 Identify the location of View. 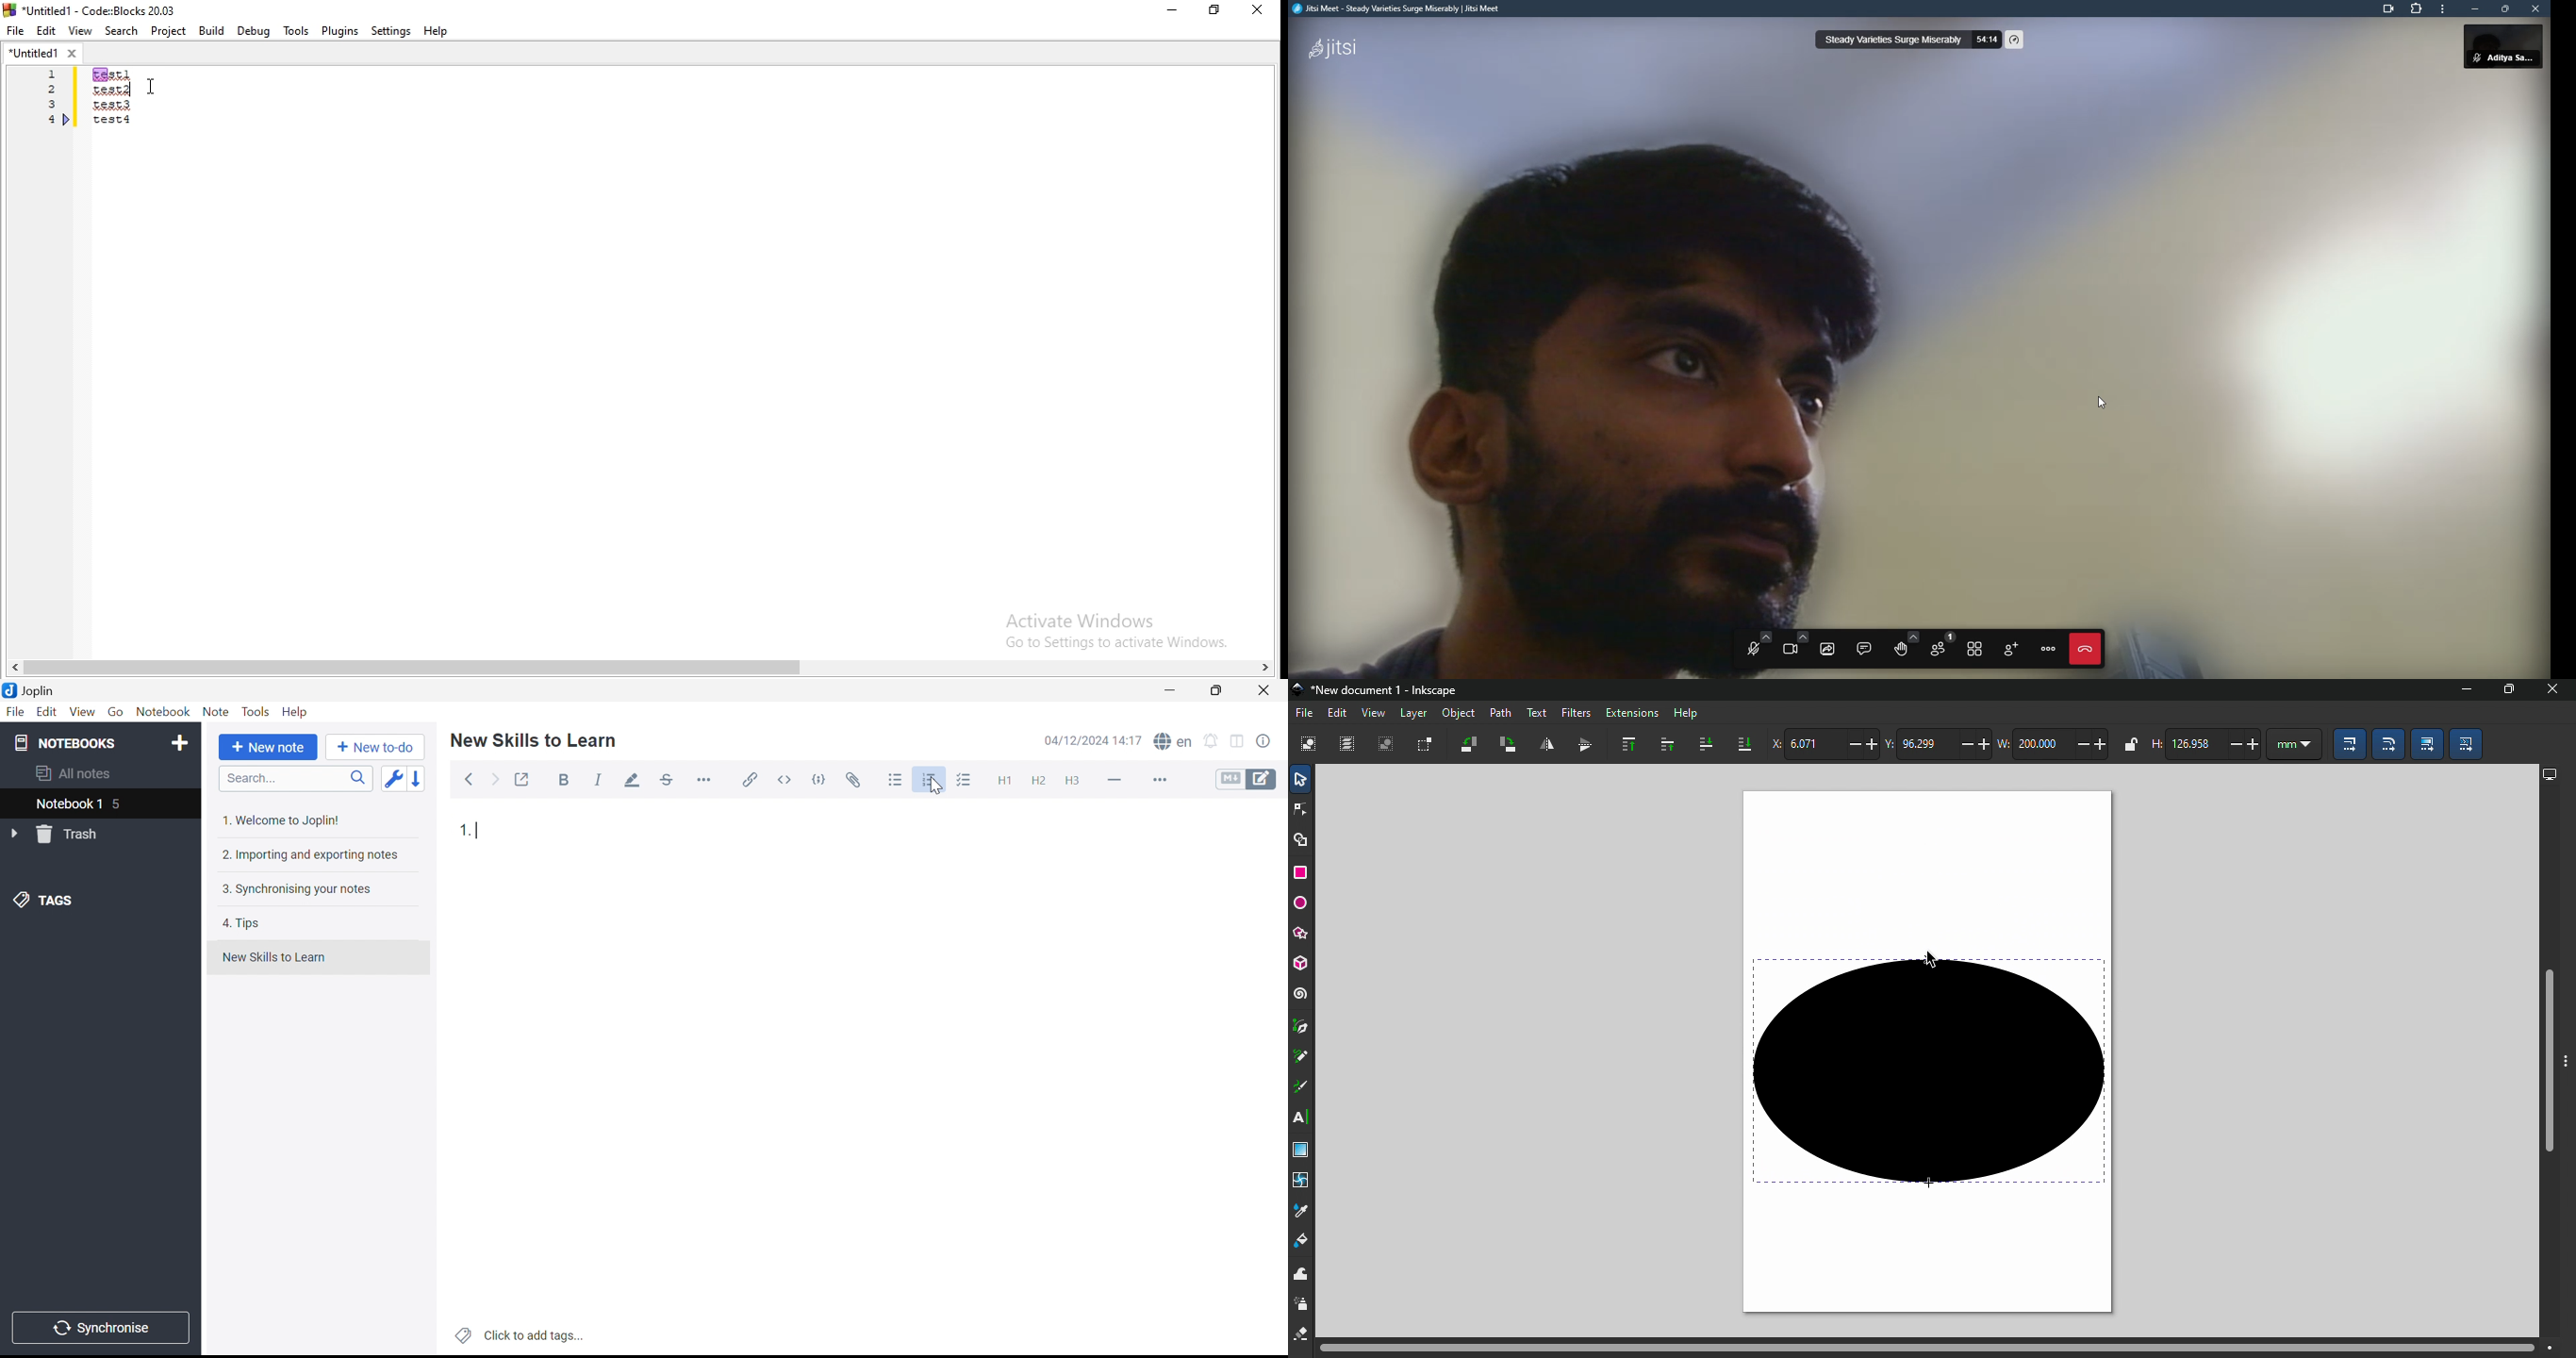
(80, 713).